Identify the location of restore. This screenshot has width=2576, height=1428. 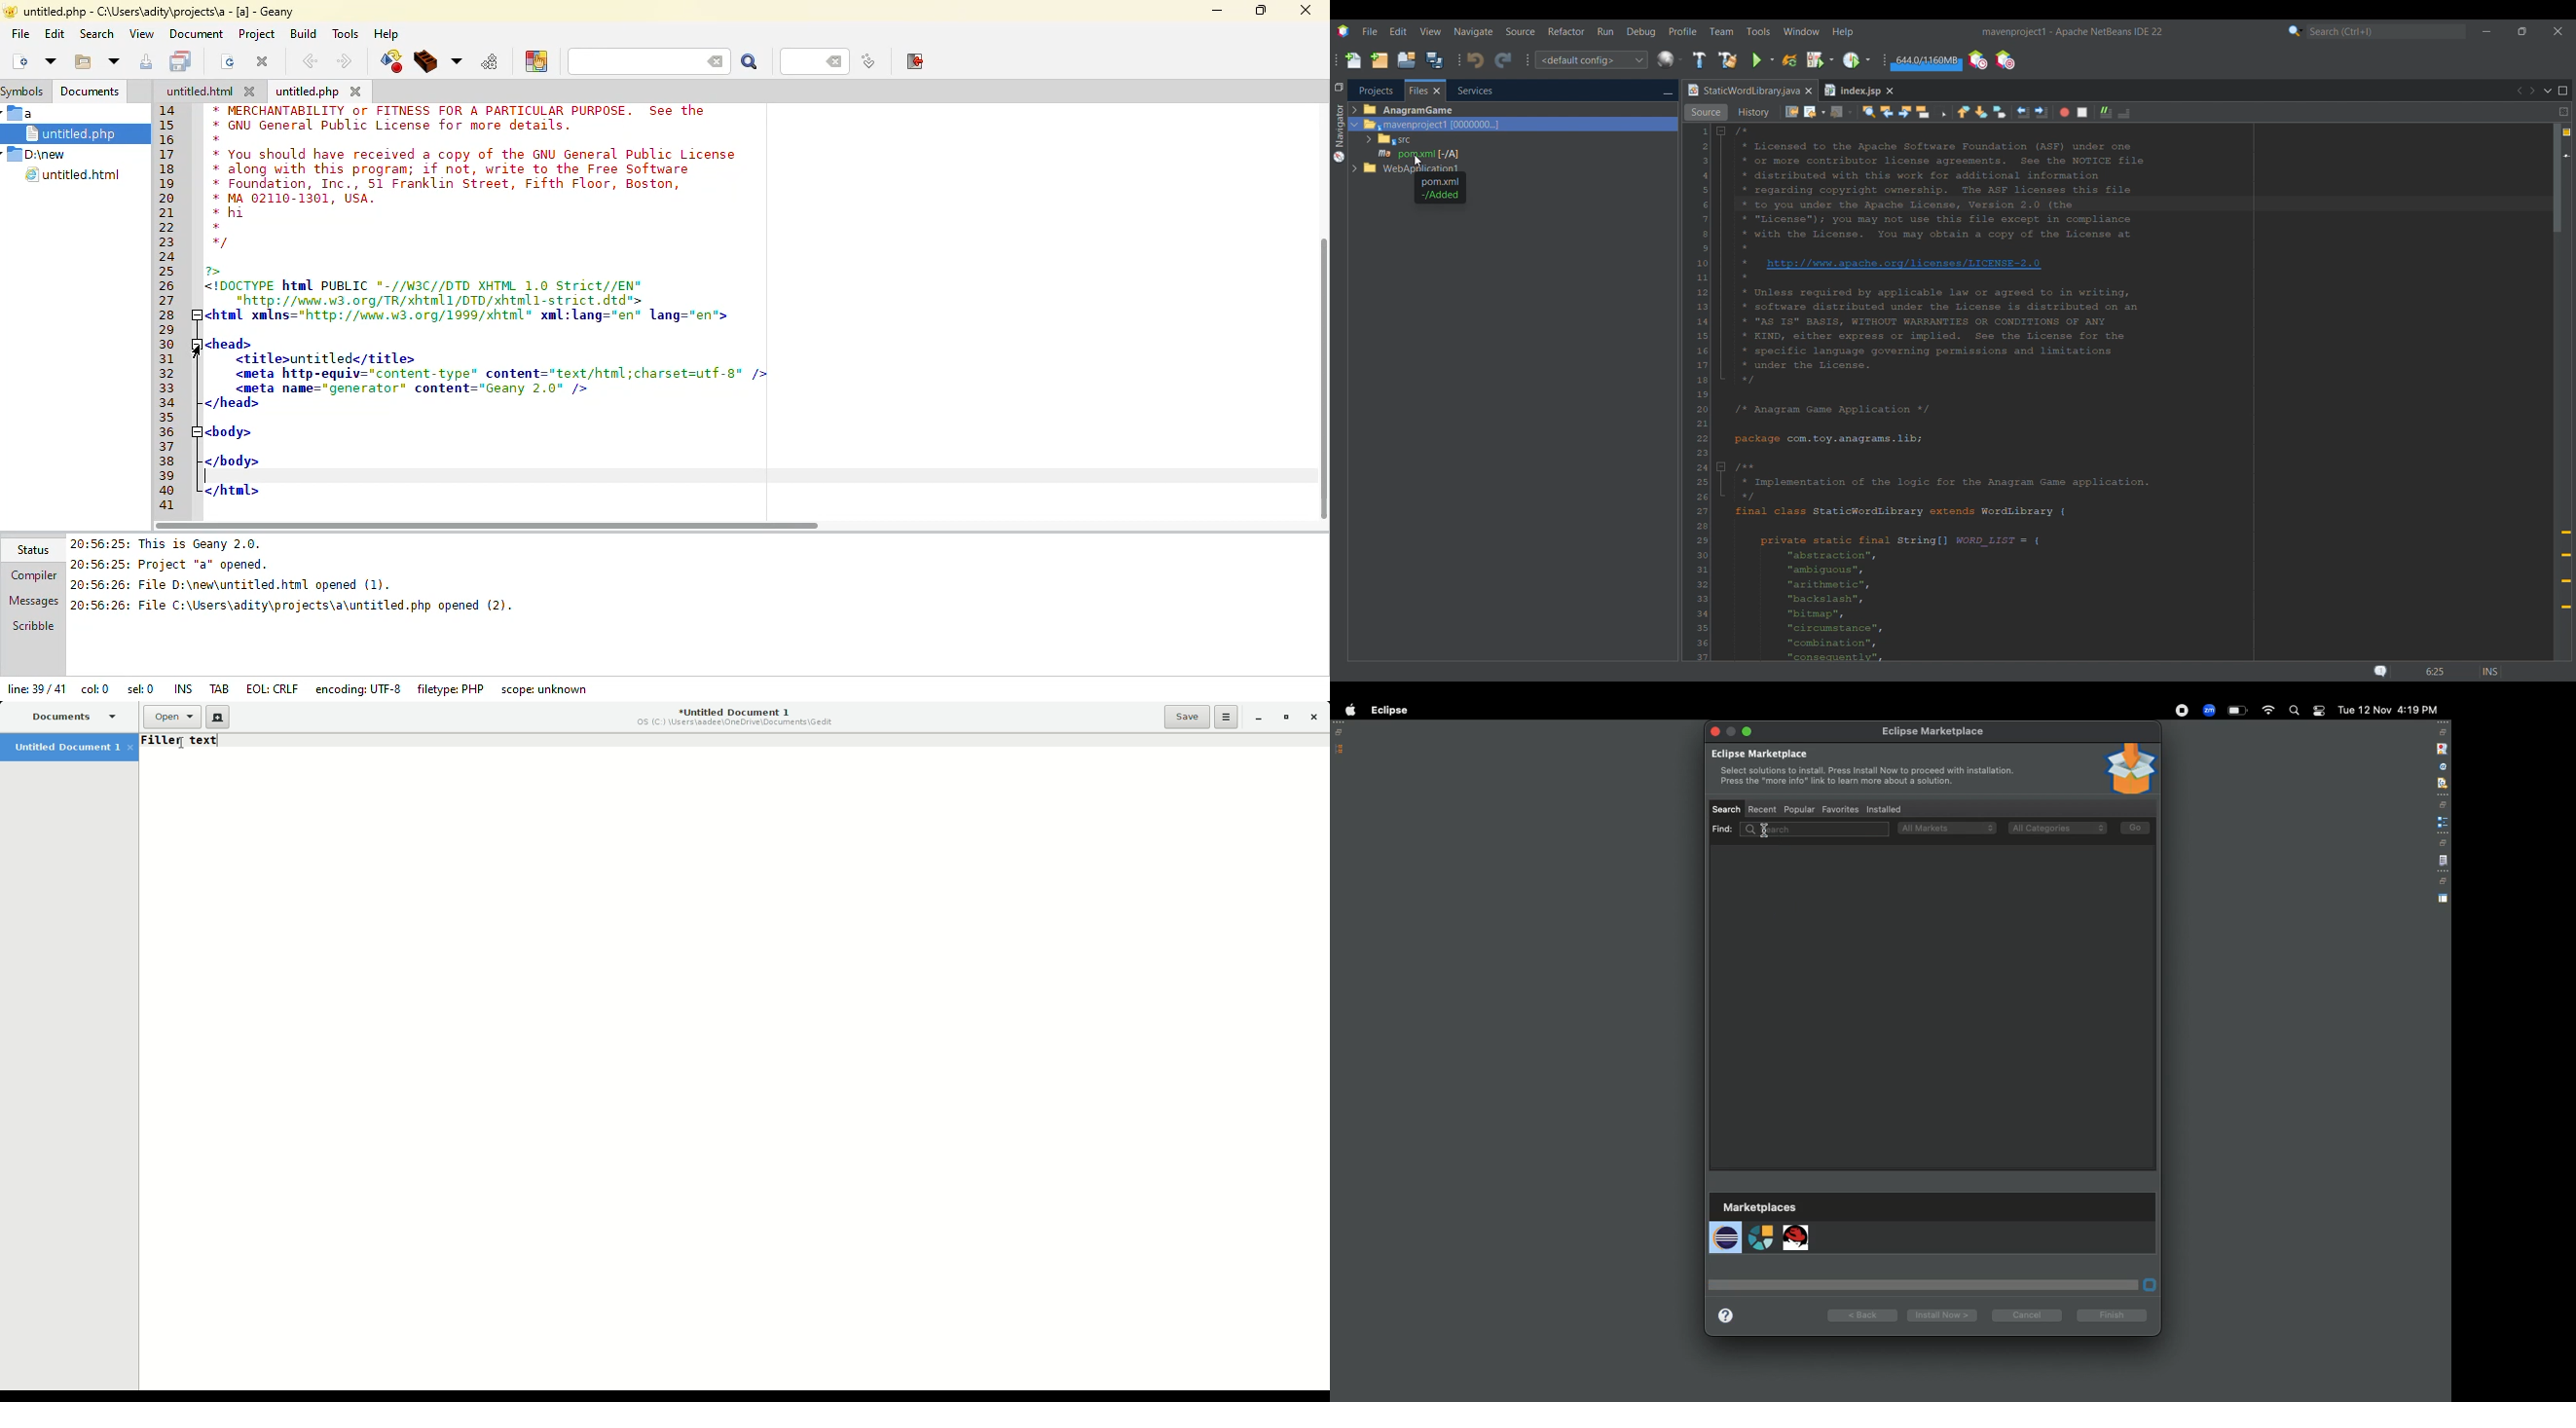
(2444, 805).